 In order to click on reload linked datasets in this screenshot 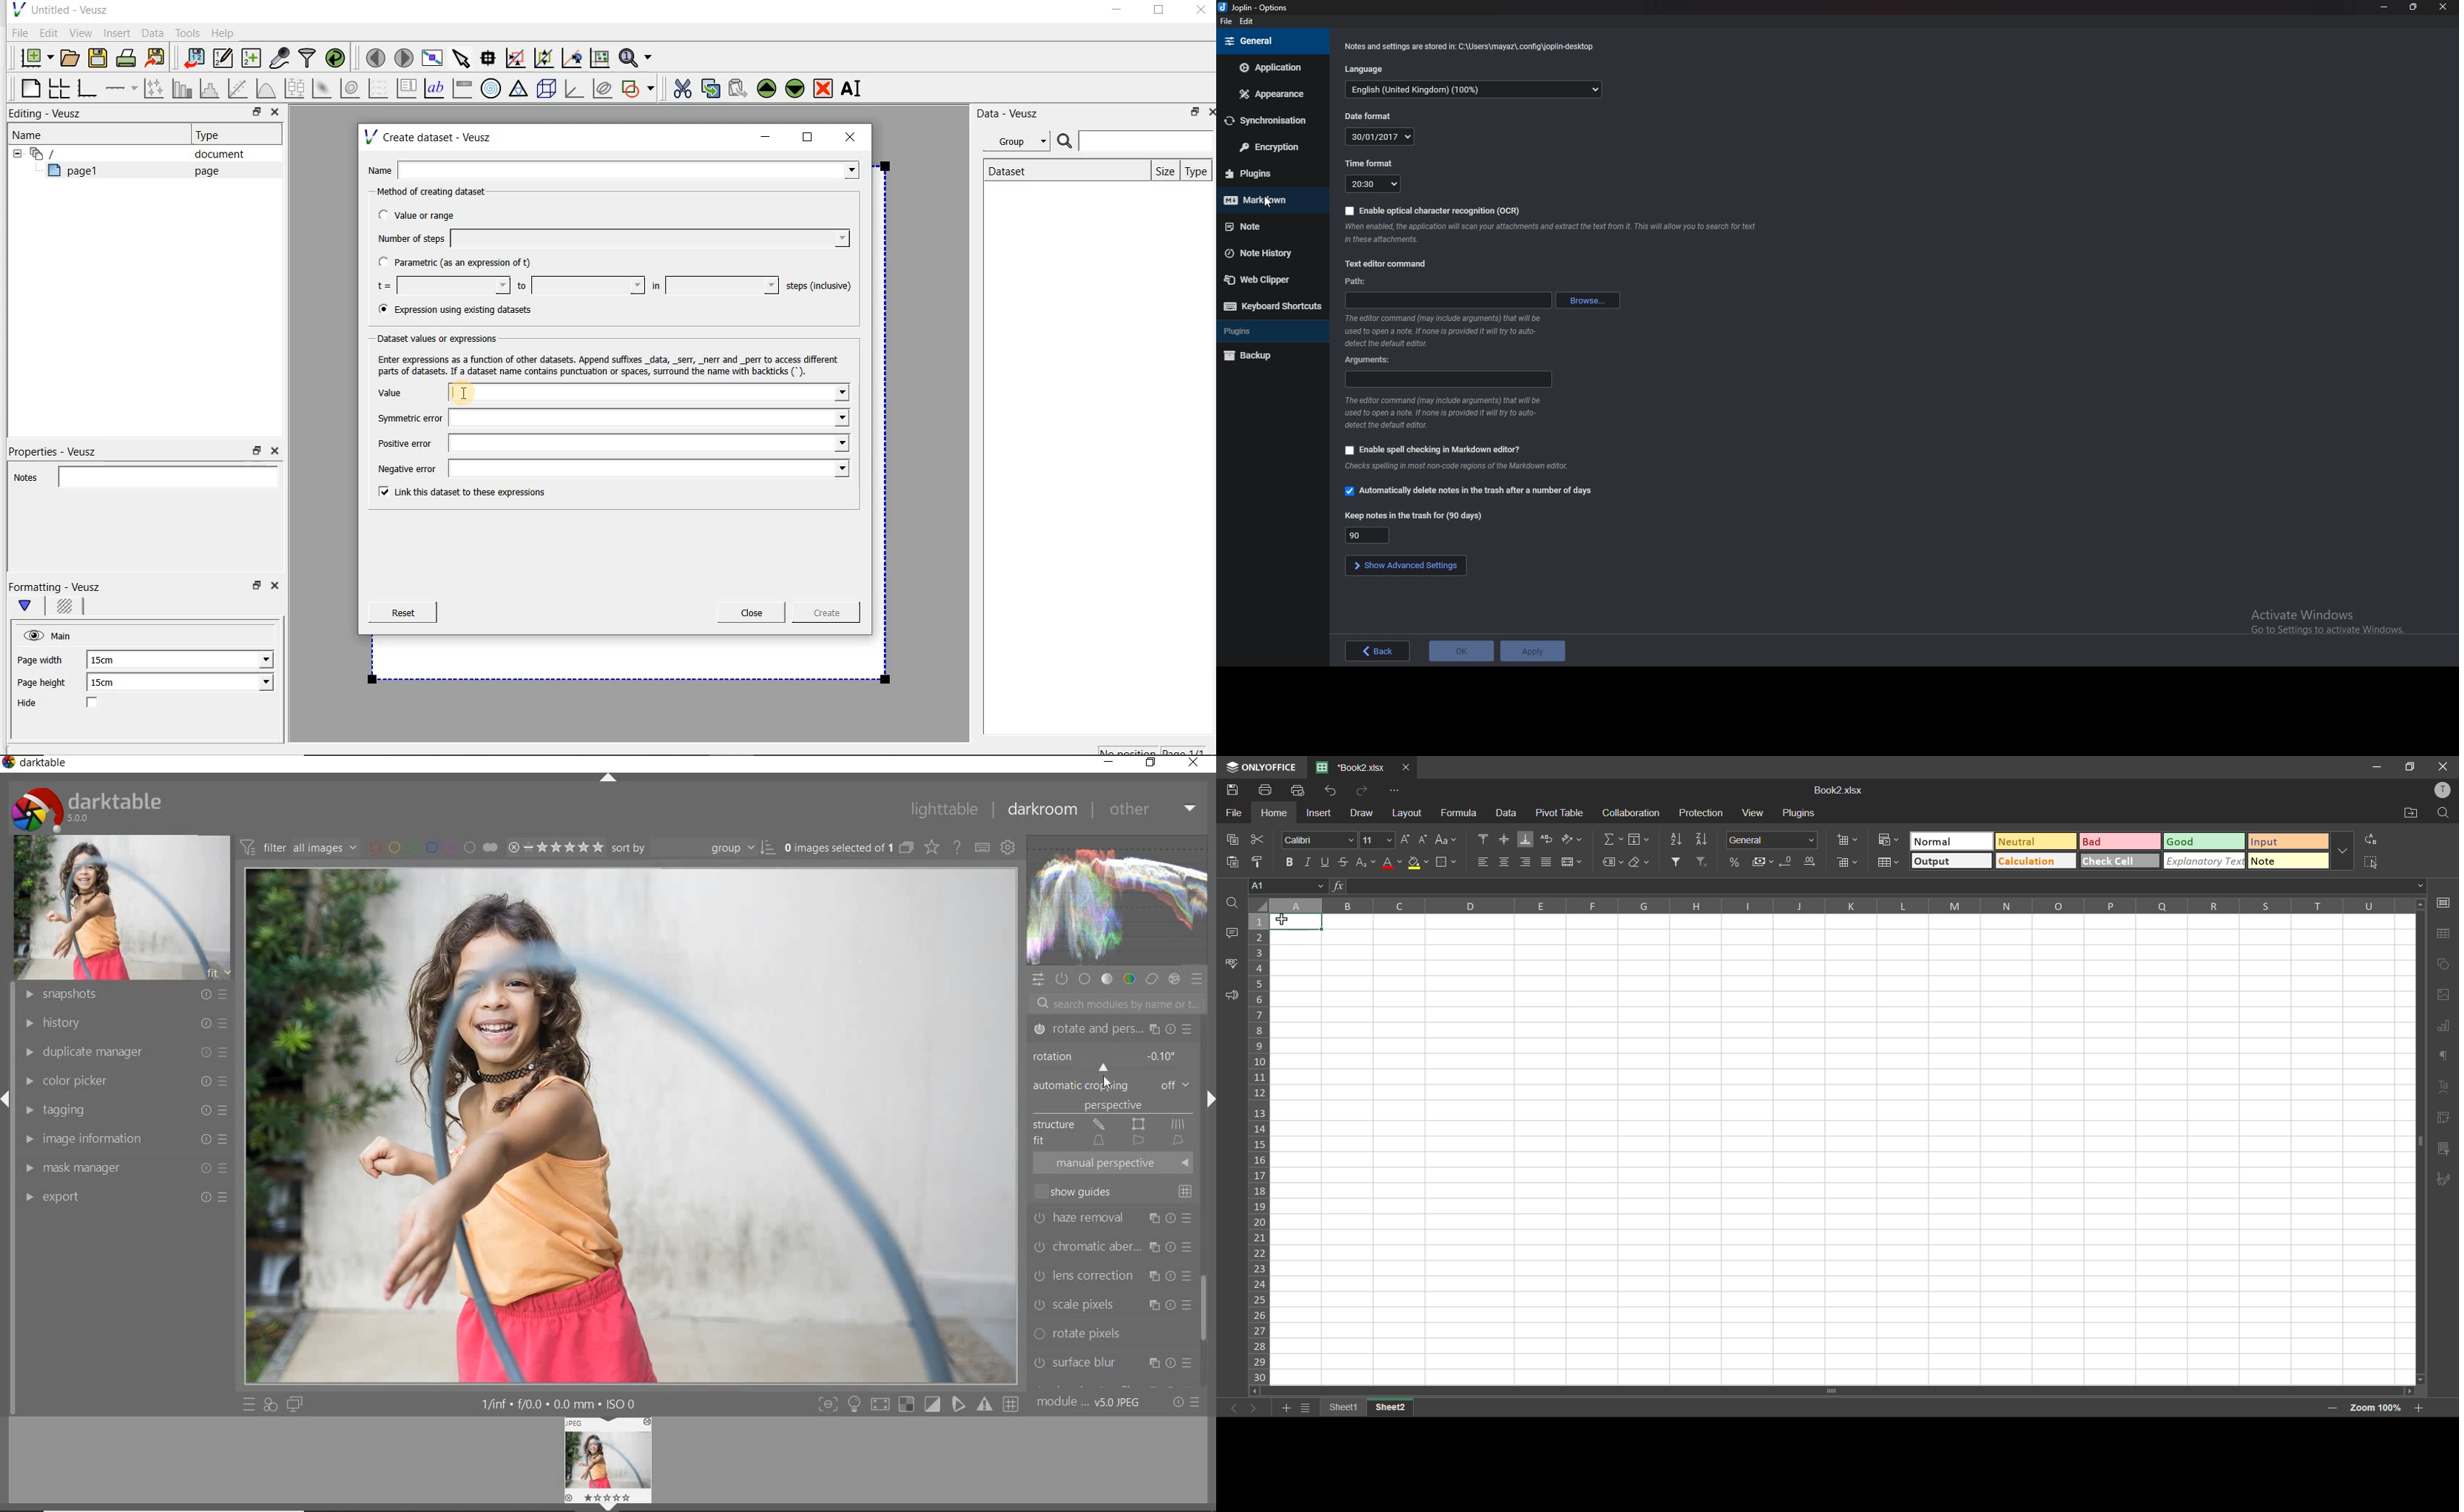, I will do `click(338, 59)`.